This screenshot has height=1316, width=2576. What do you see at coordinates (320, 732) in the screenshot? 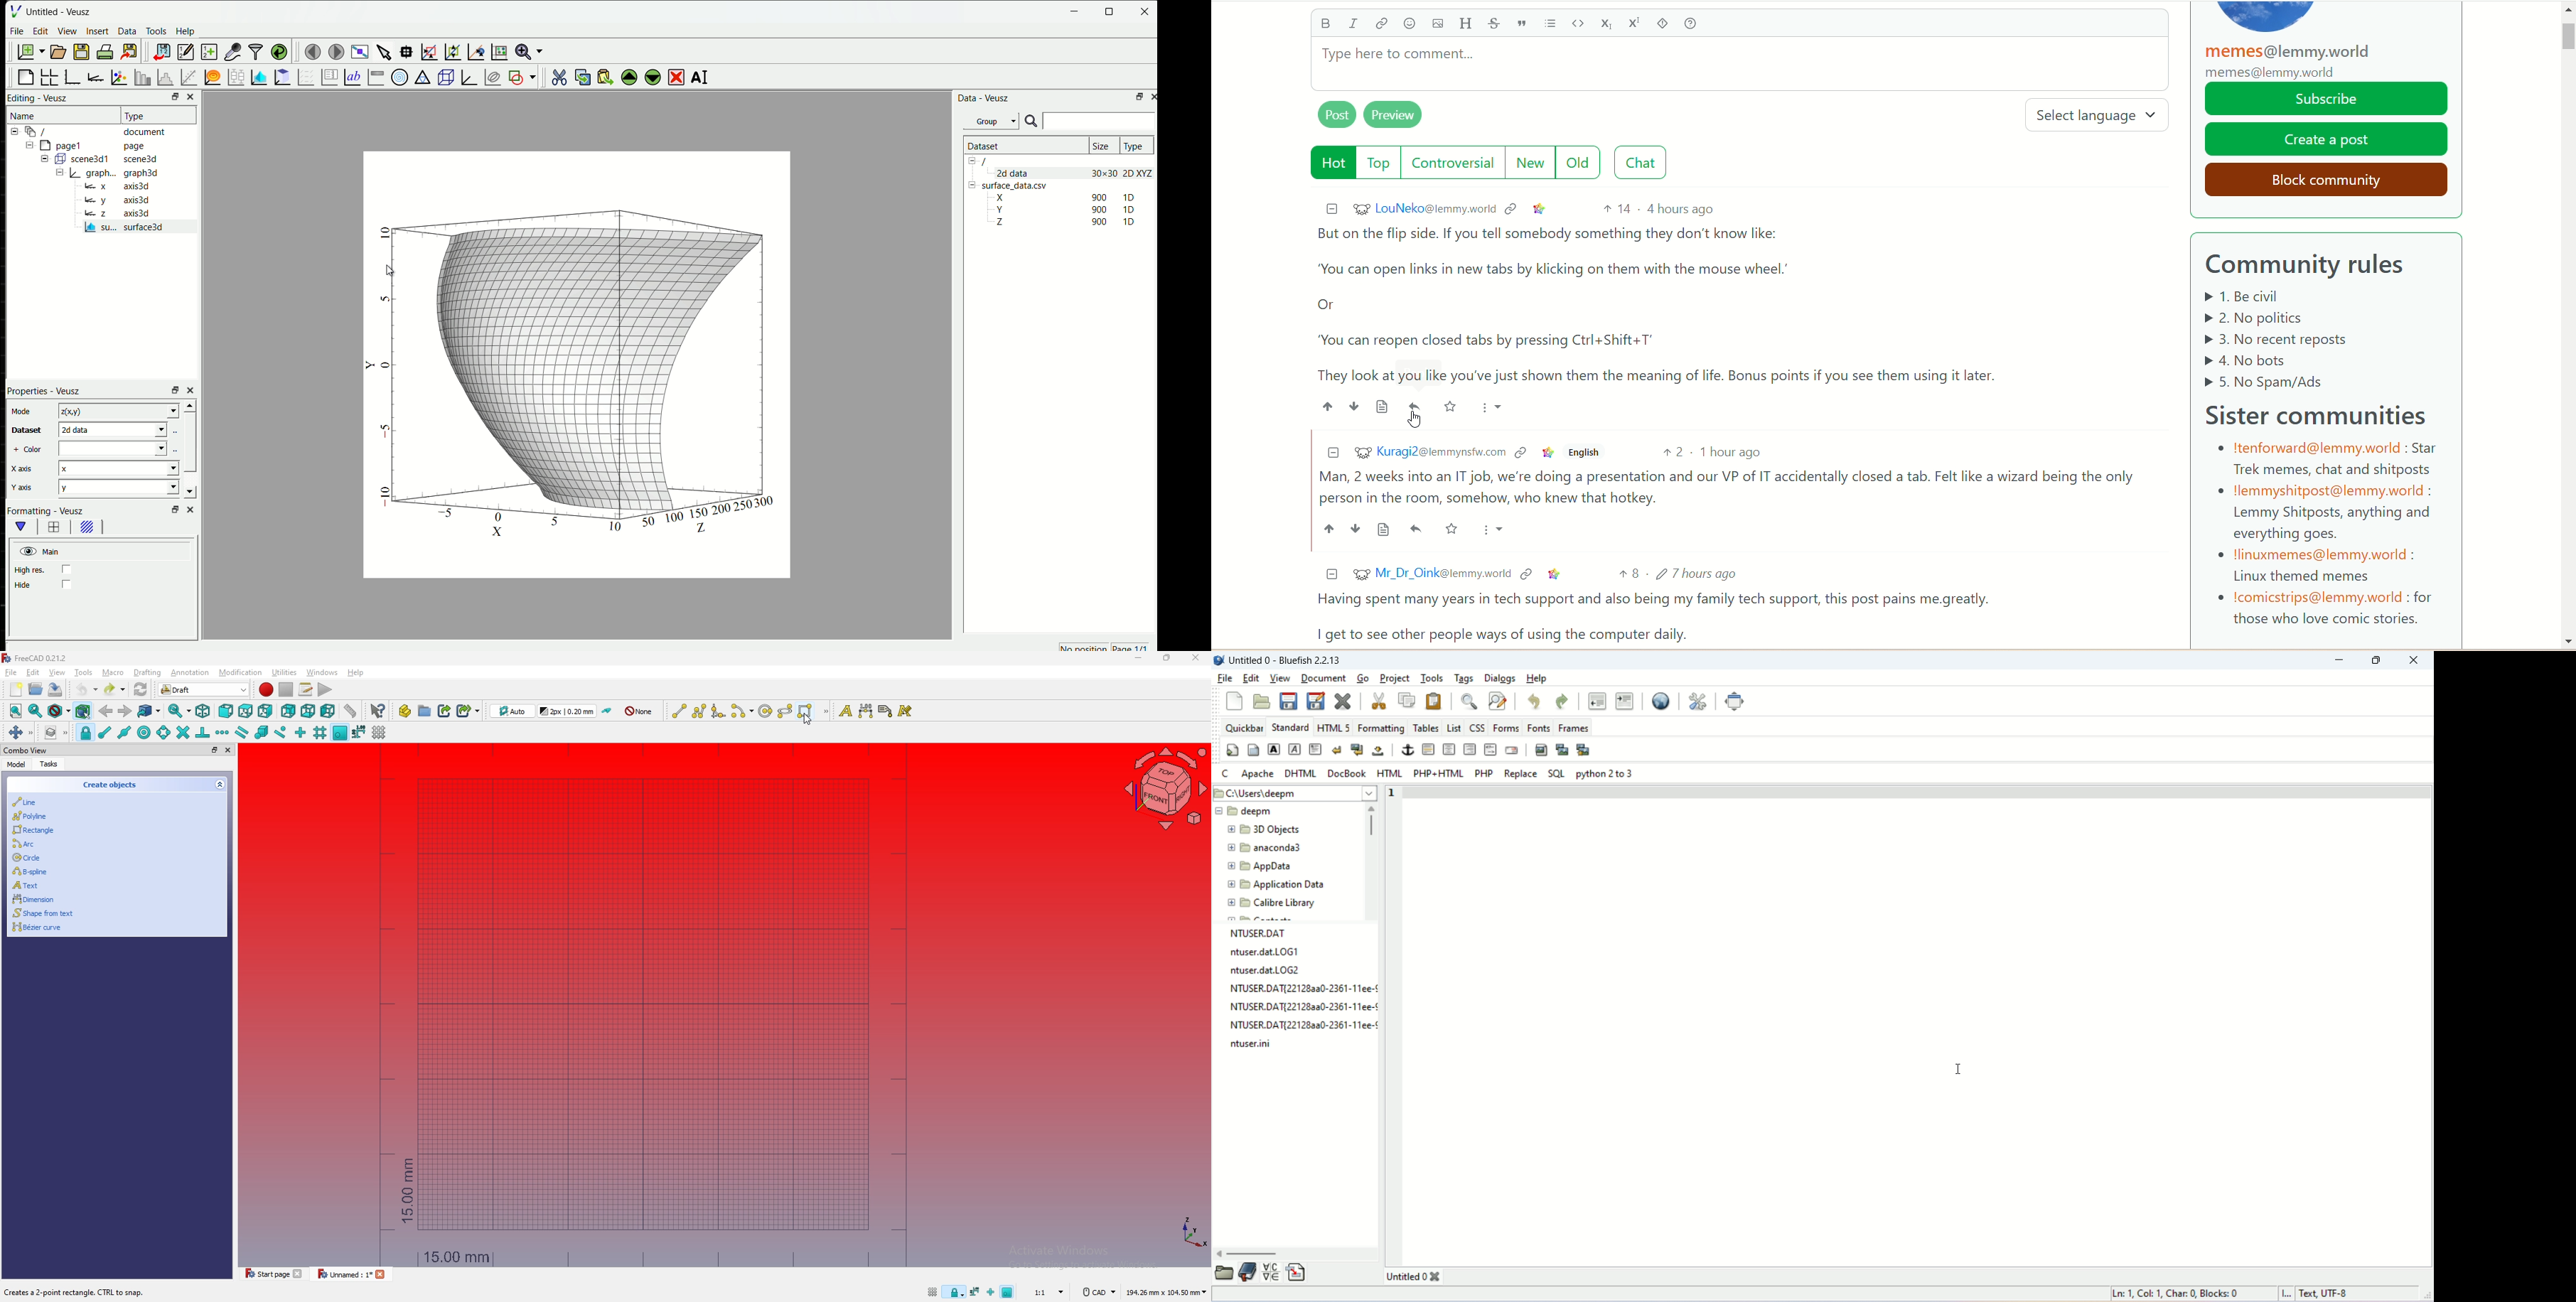
I see `snap grid` at bounding box center [320, 732].